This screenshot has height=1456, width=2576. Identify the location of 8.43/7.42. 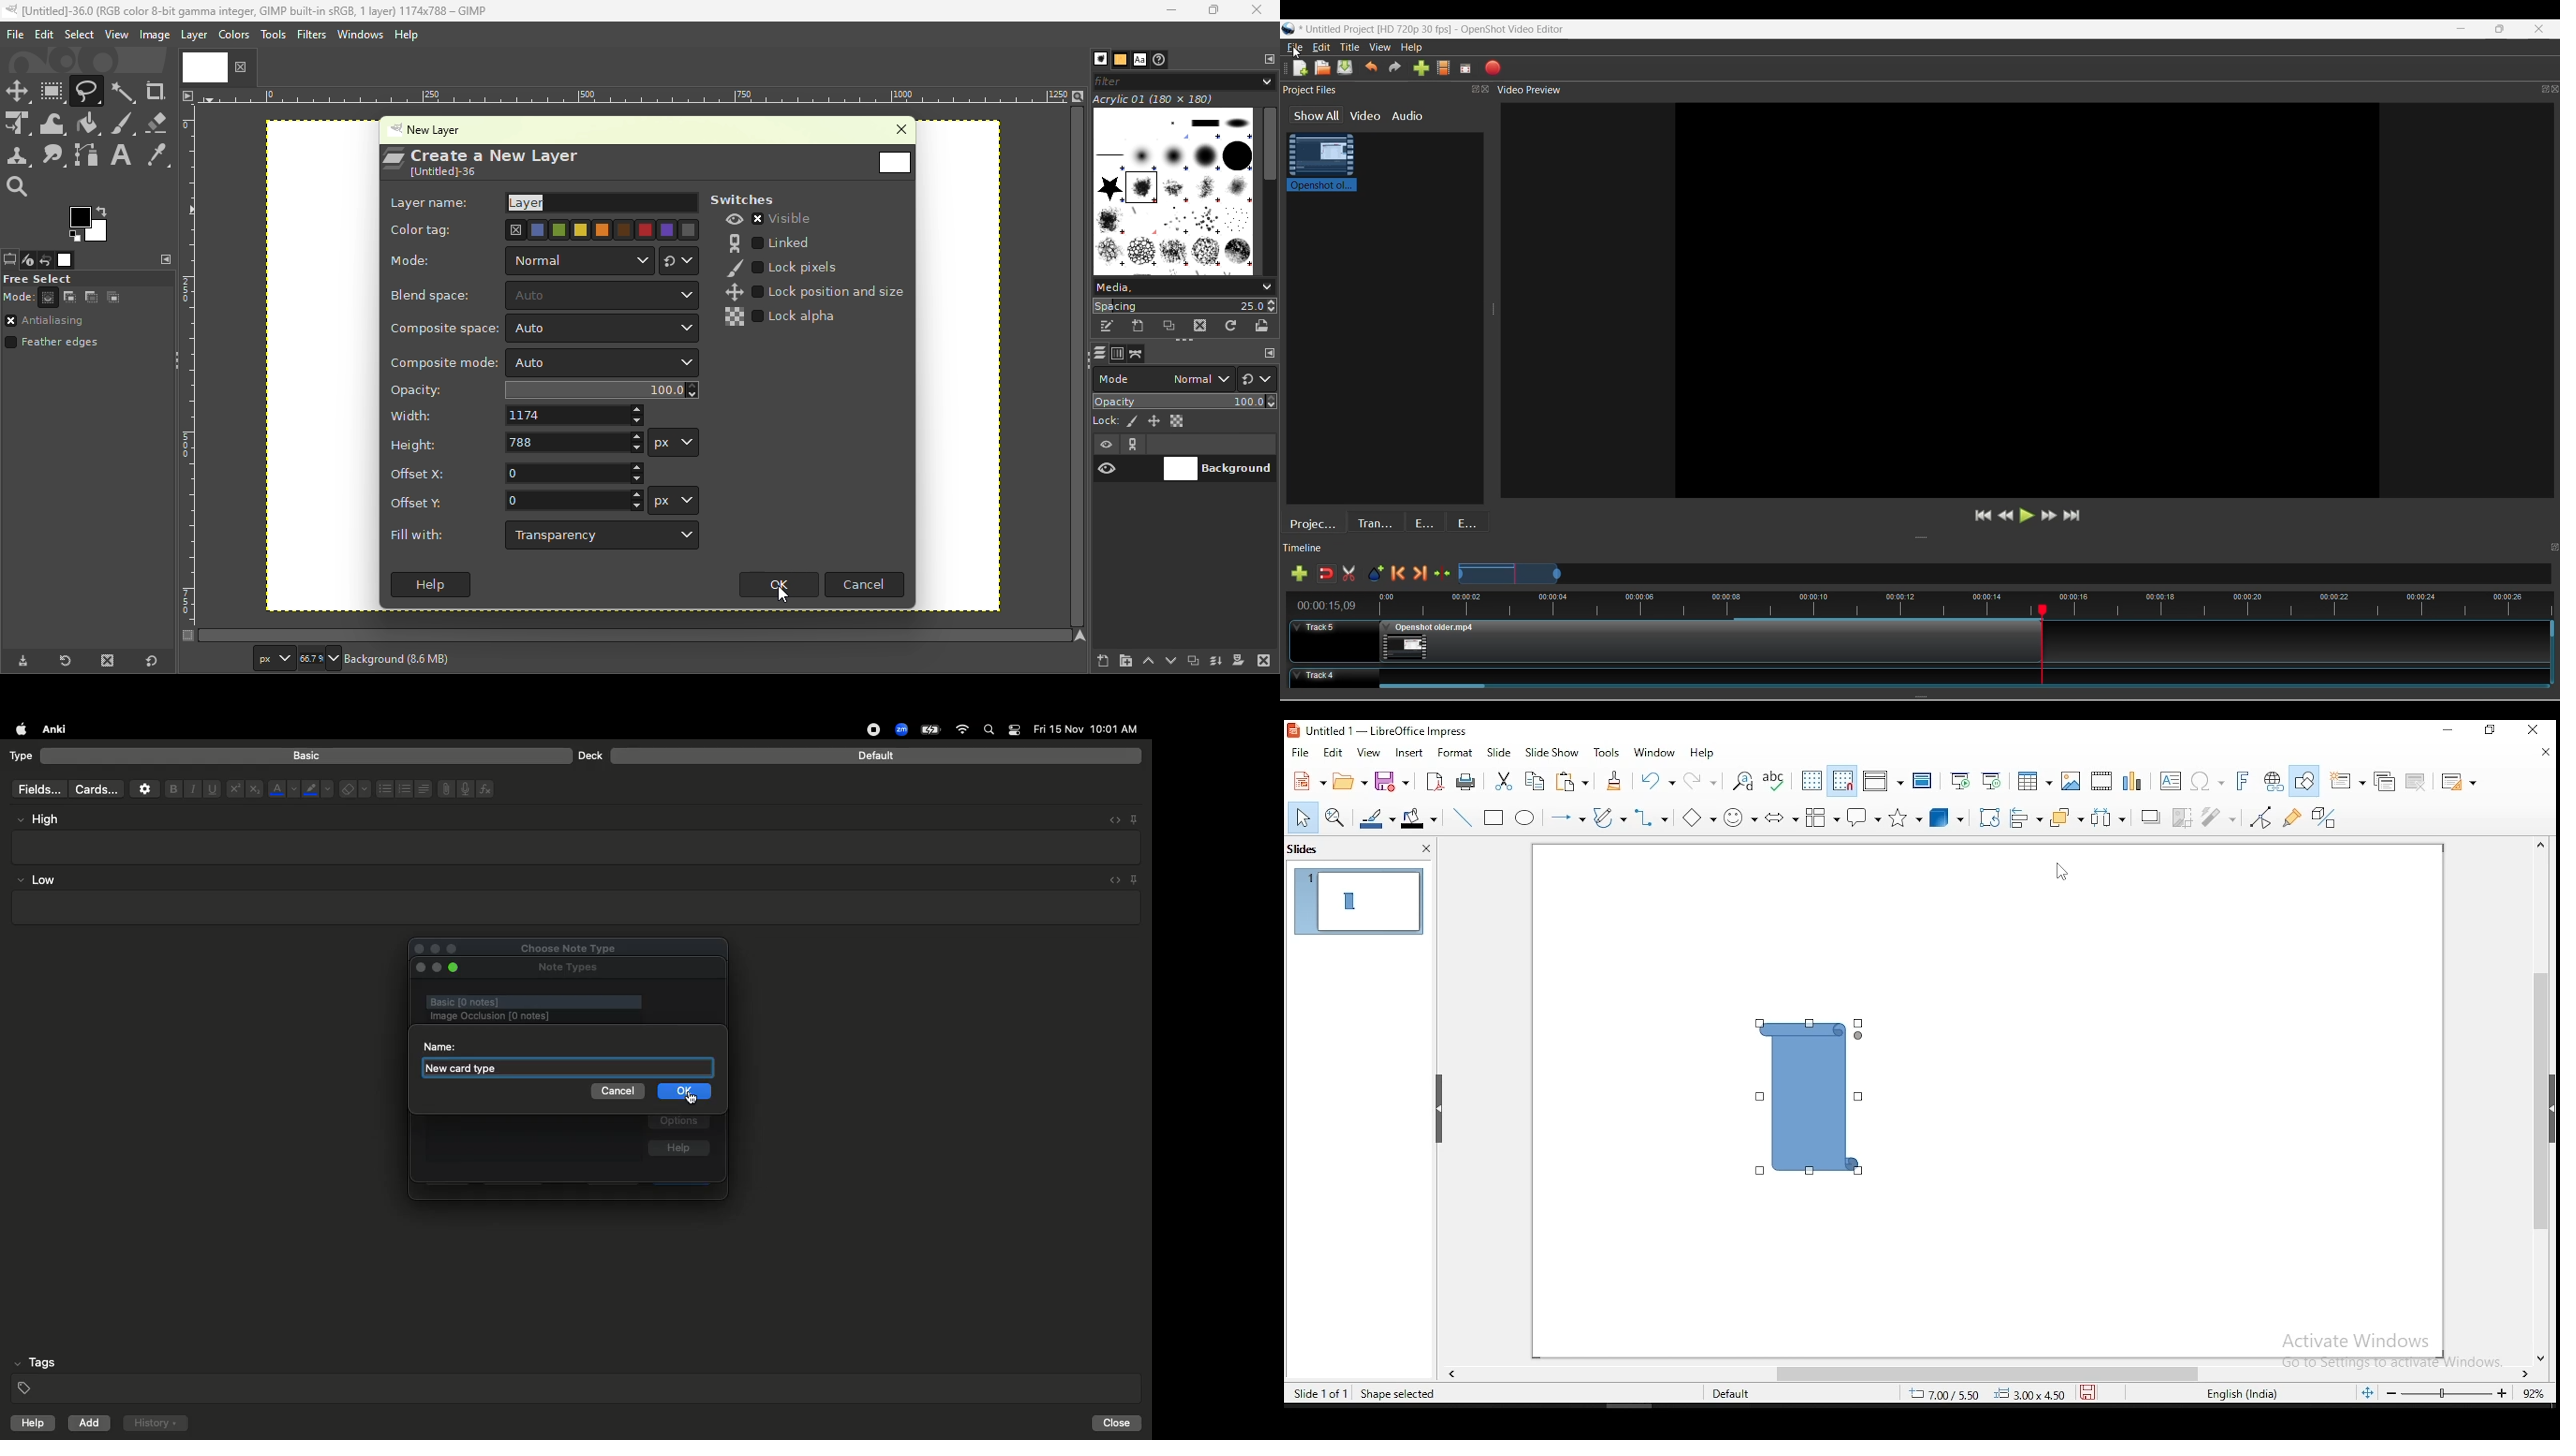
(1945, 1396).